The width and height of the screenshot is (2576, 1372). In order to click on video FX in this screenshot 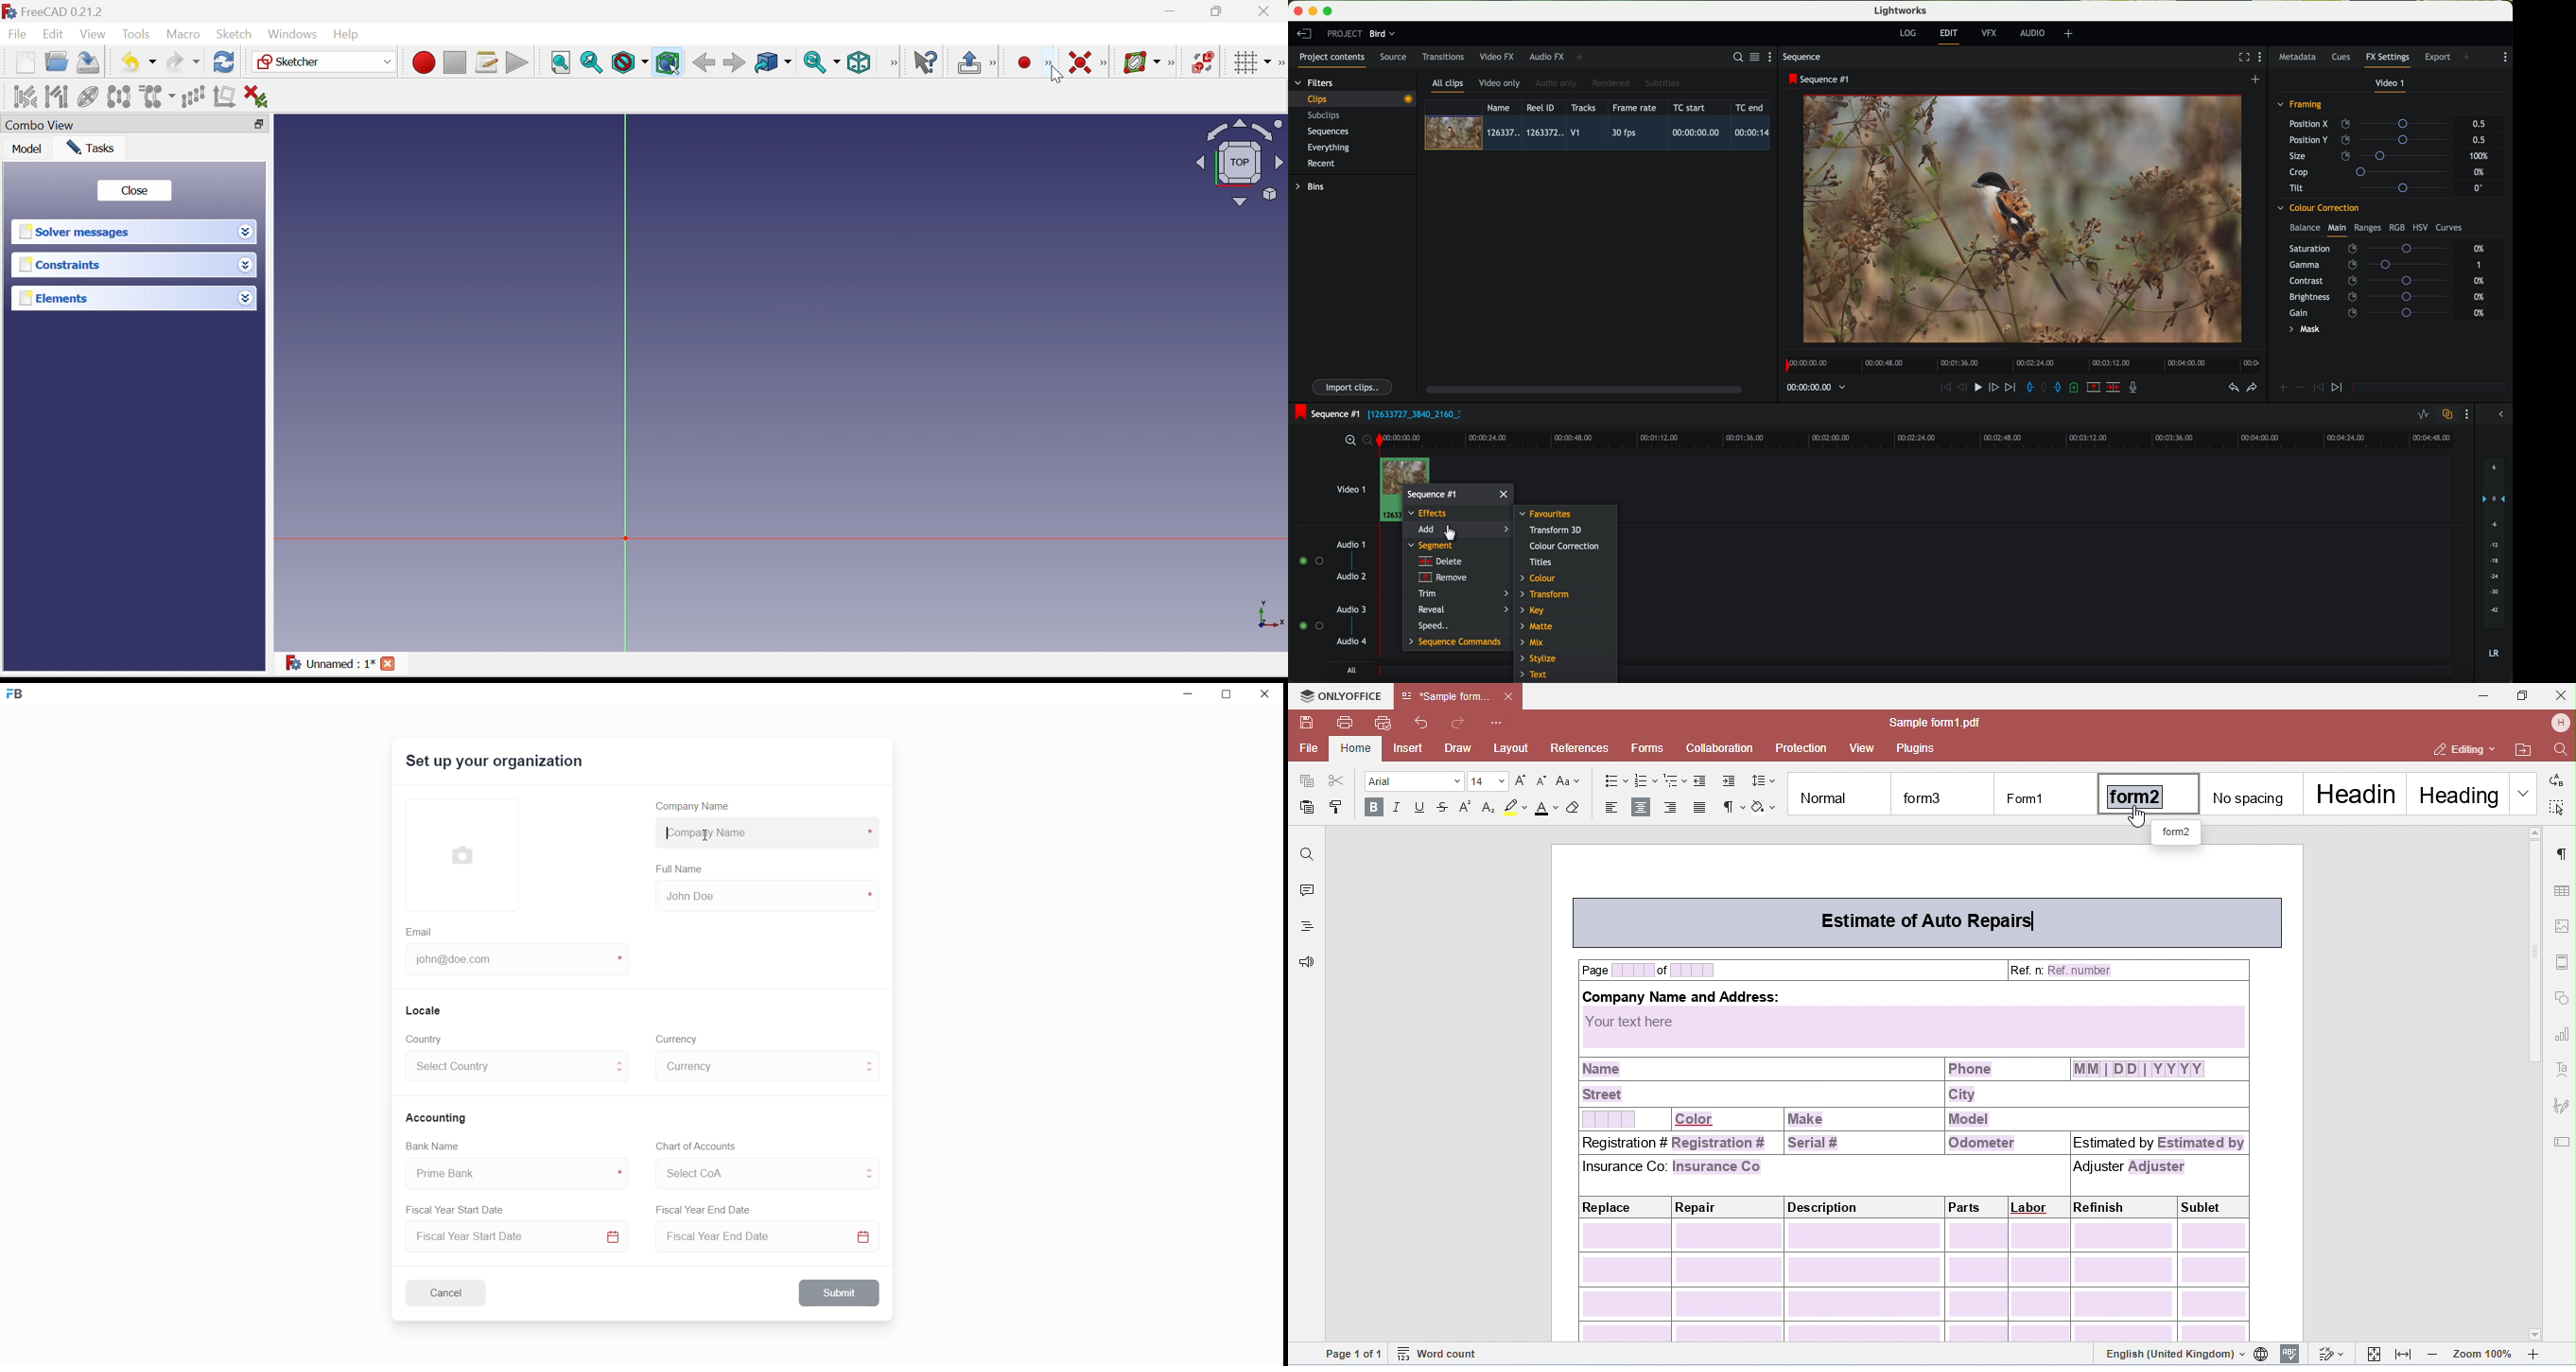, I will do `click(1499, 57)`.